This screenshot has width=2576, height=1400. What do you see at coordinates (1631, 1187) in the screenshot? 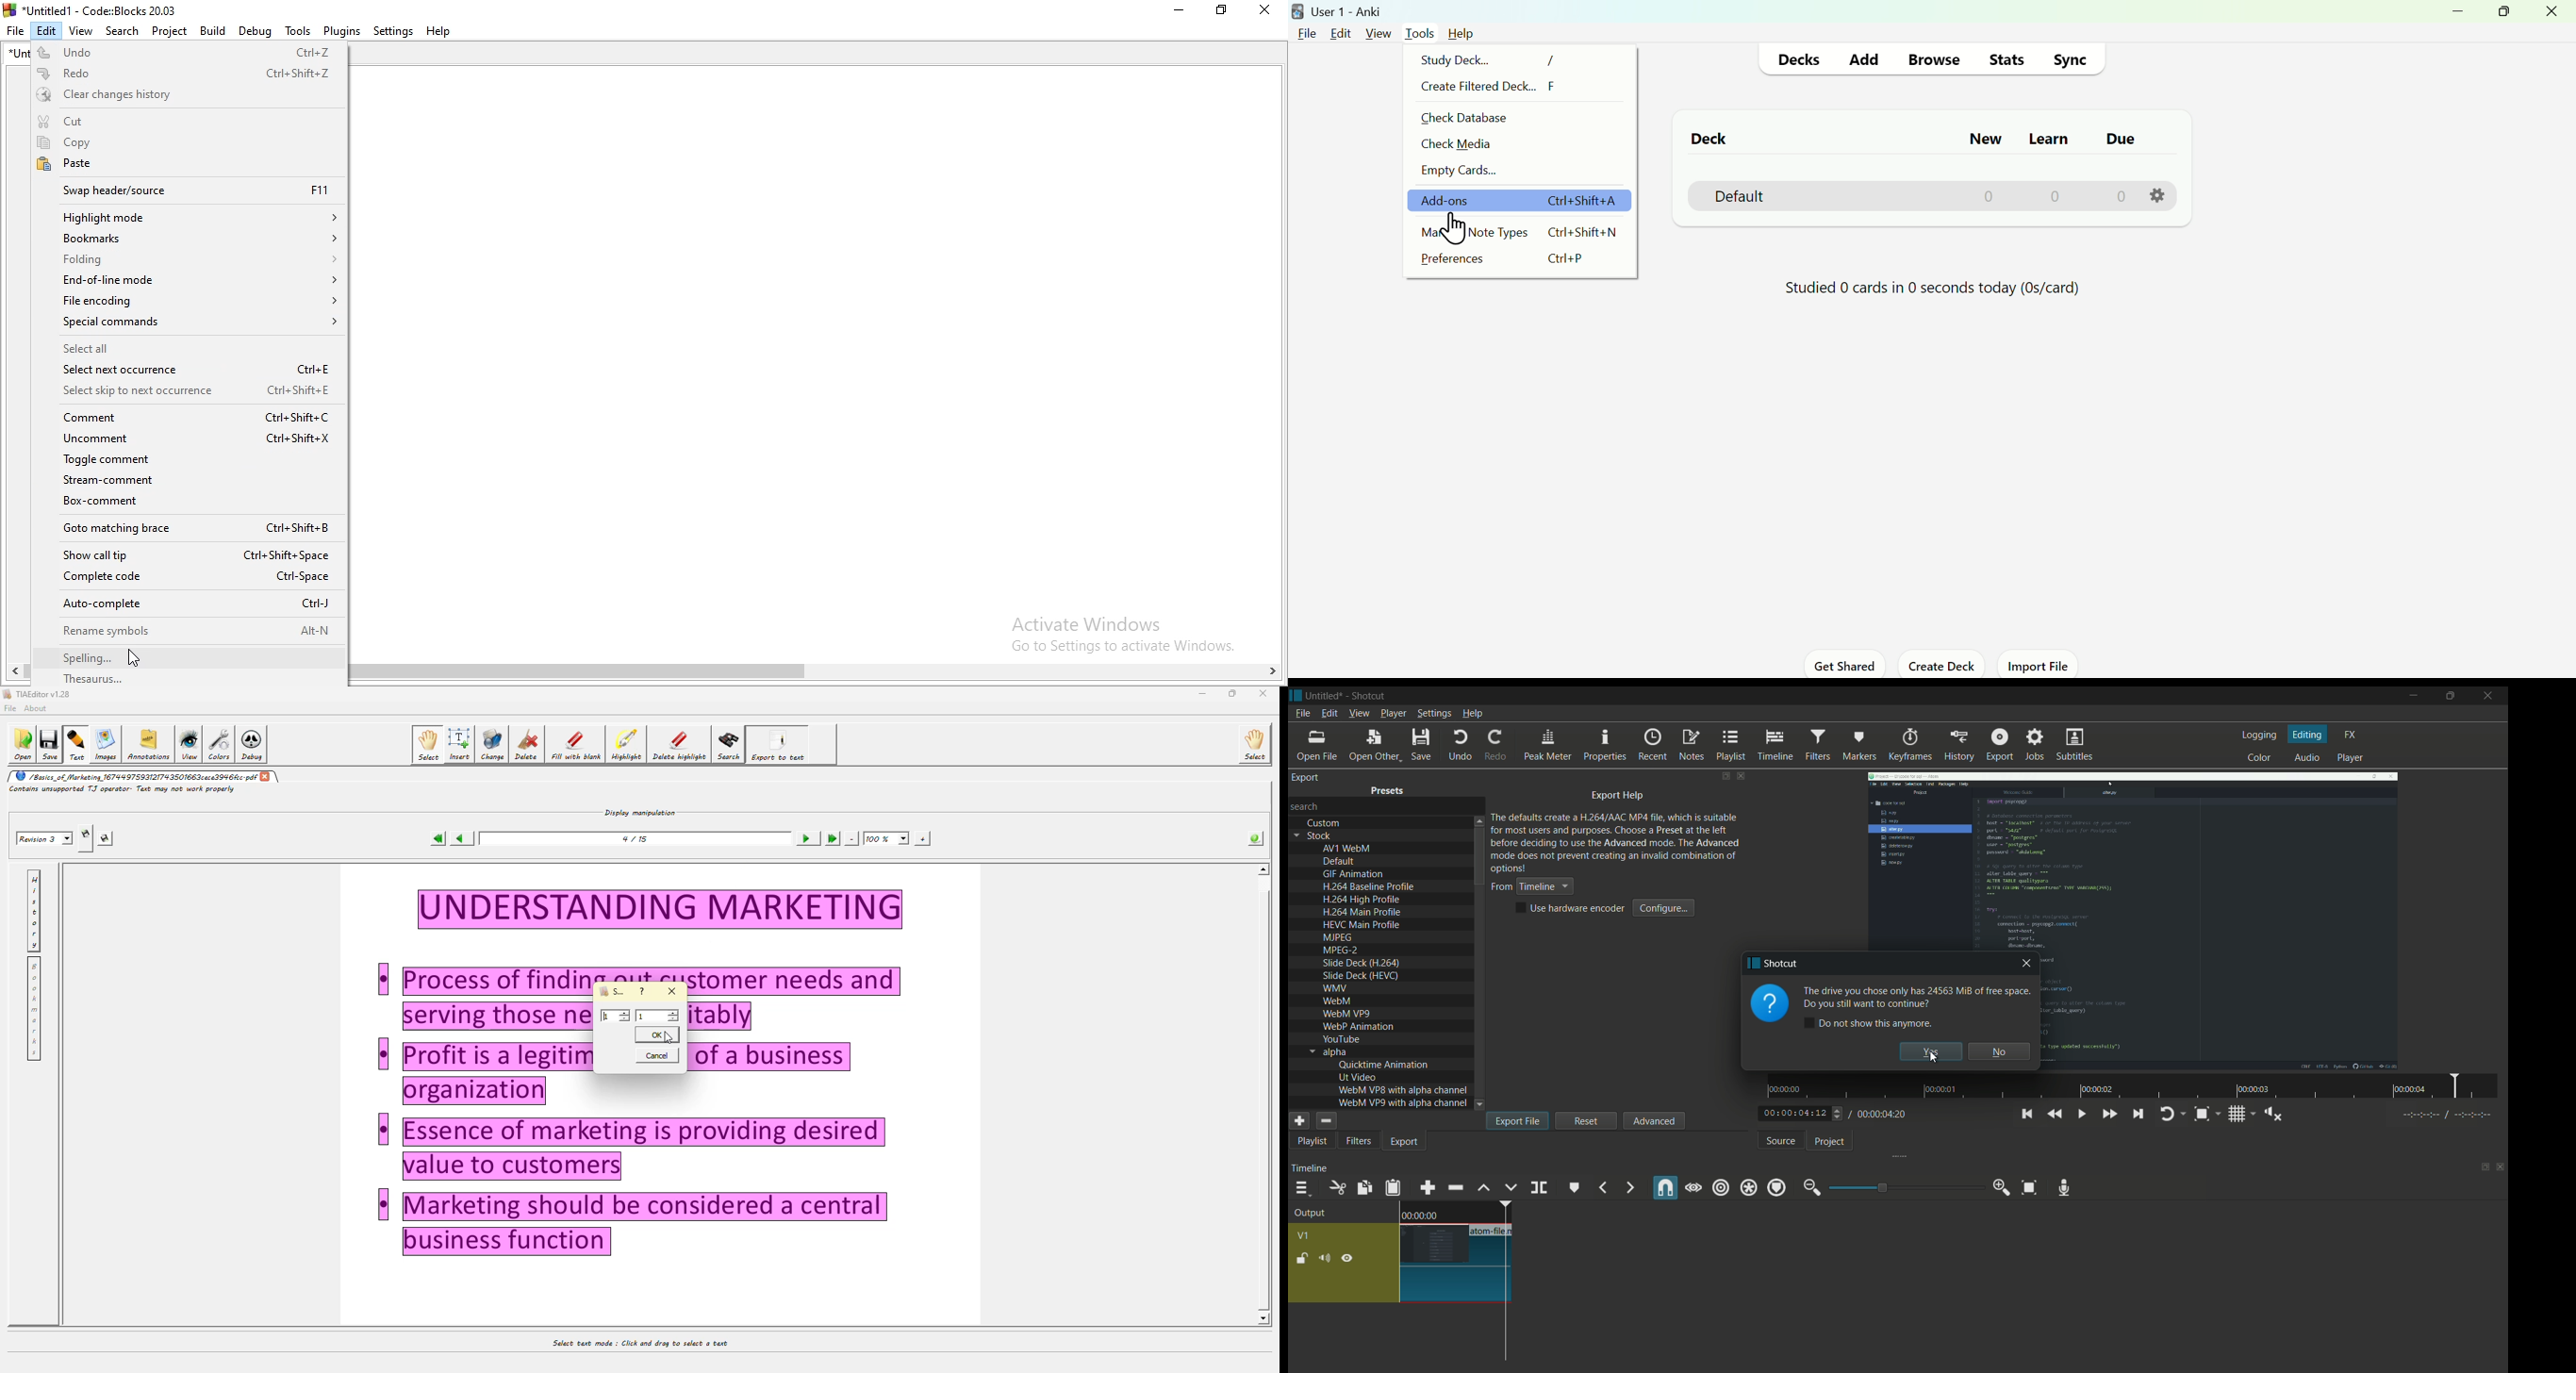
I see `next marker` at bounding box center [1631, 1187].